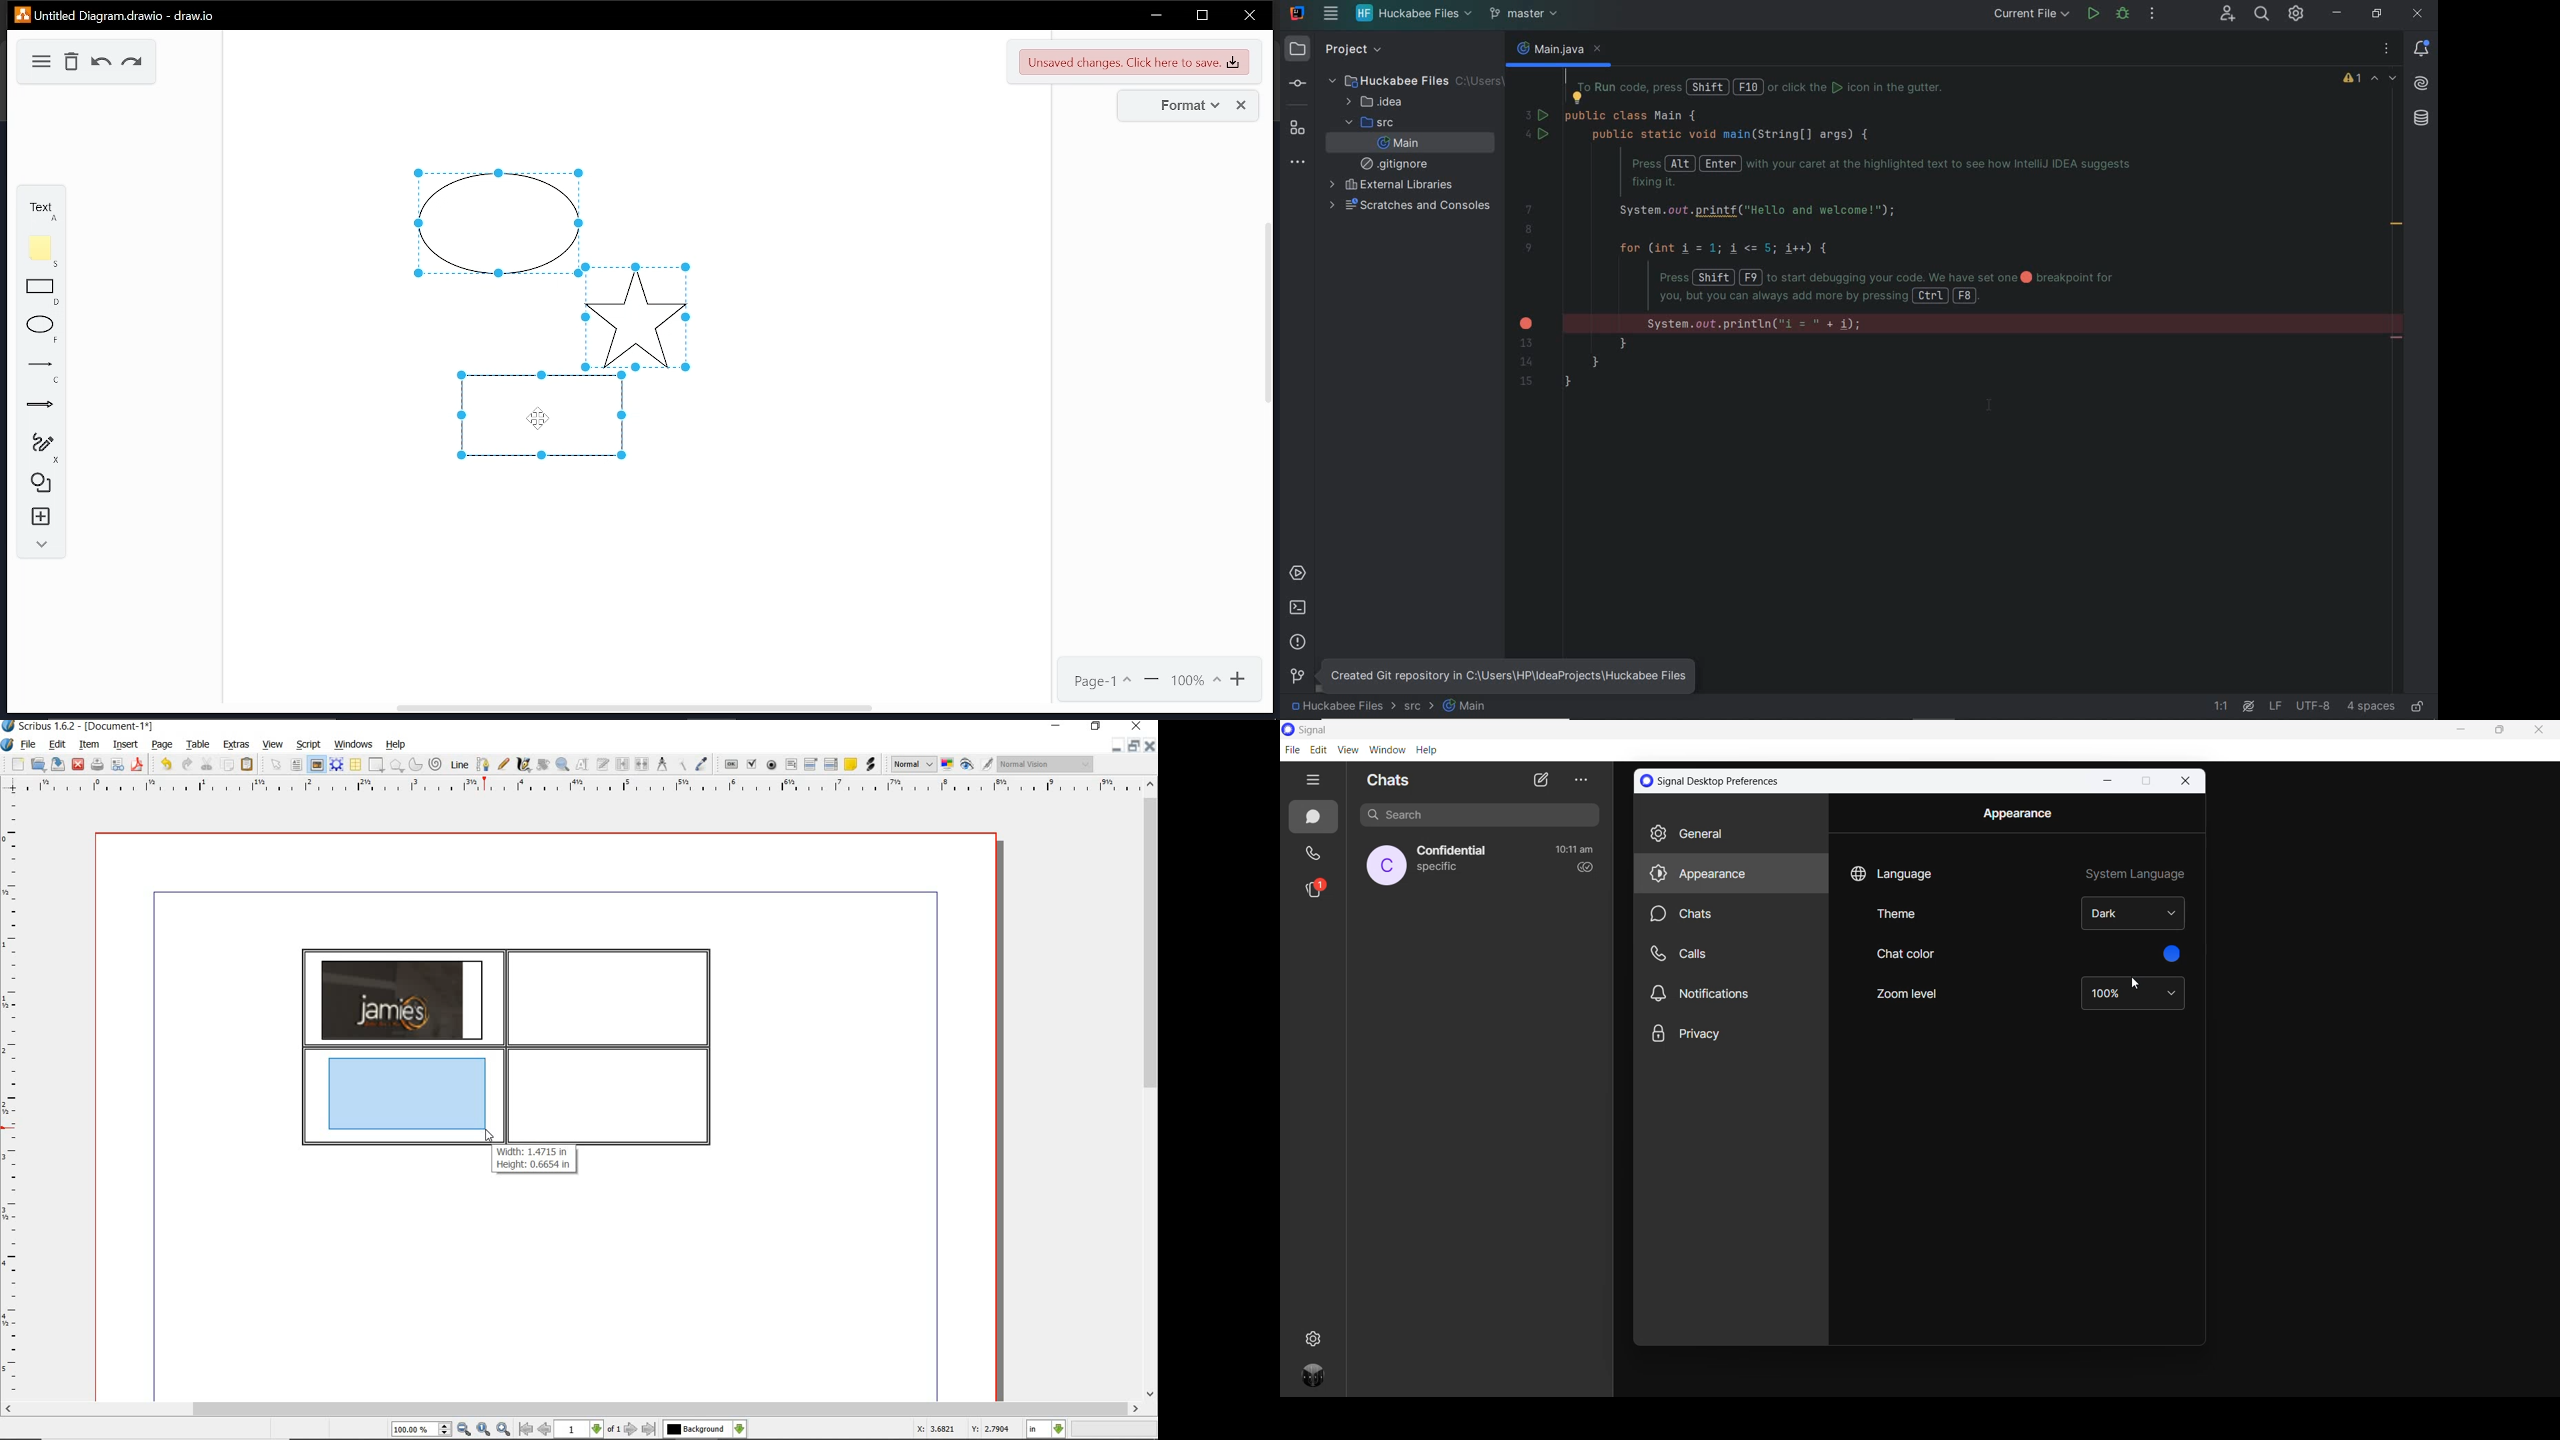 The width and height of the screenshot is (2576, 1456). I want to click on close, so click(1242, 106).